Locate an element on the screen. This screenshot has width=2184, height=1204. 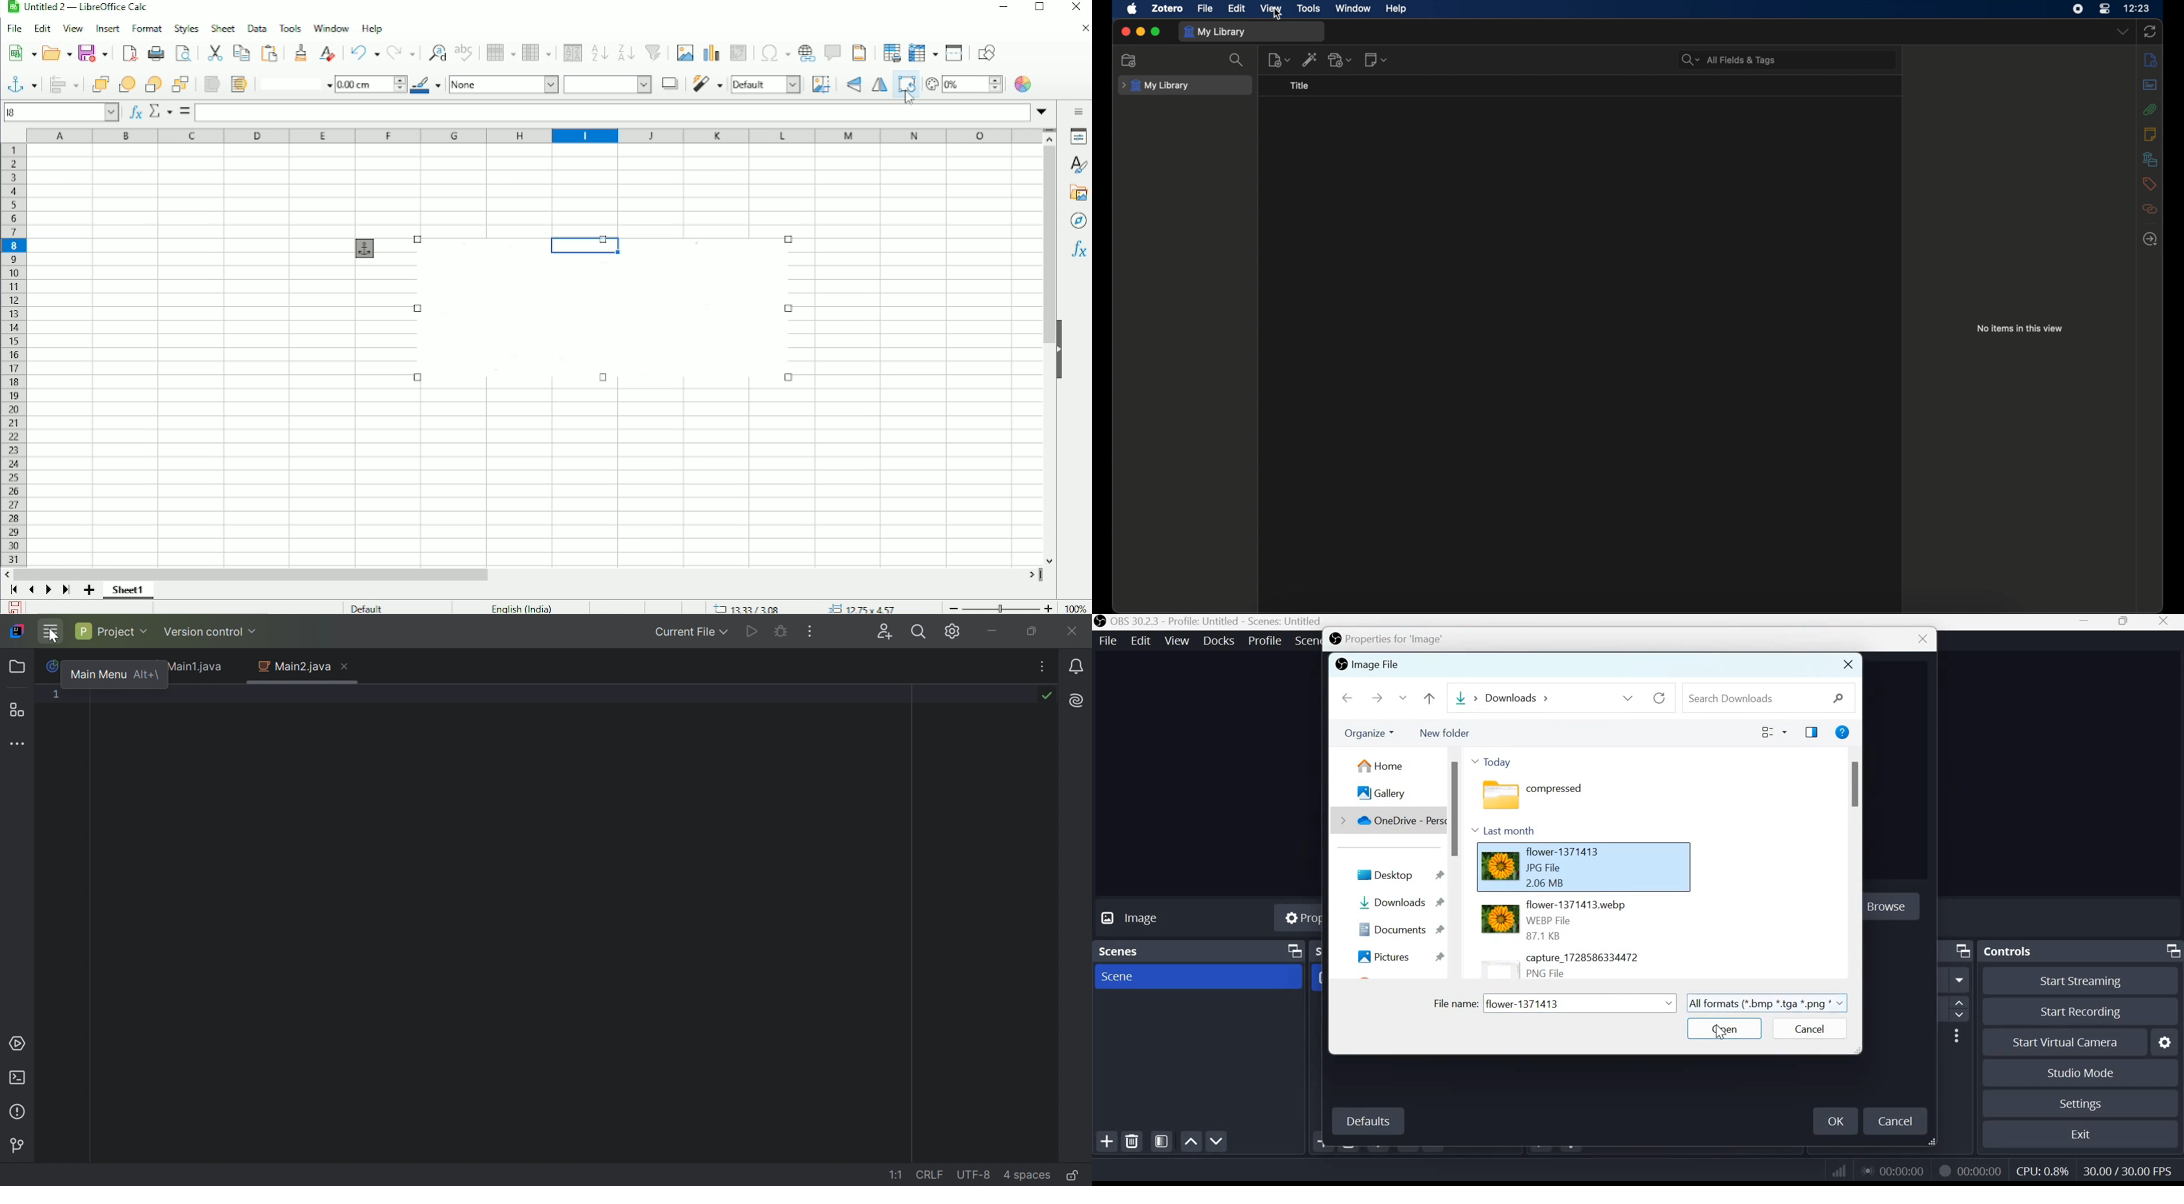
cursor is located at coordinates (1722, 1031).